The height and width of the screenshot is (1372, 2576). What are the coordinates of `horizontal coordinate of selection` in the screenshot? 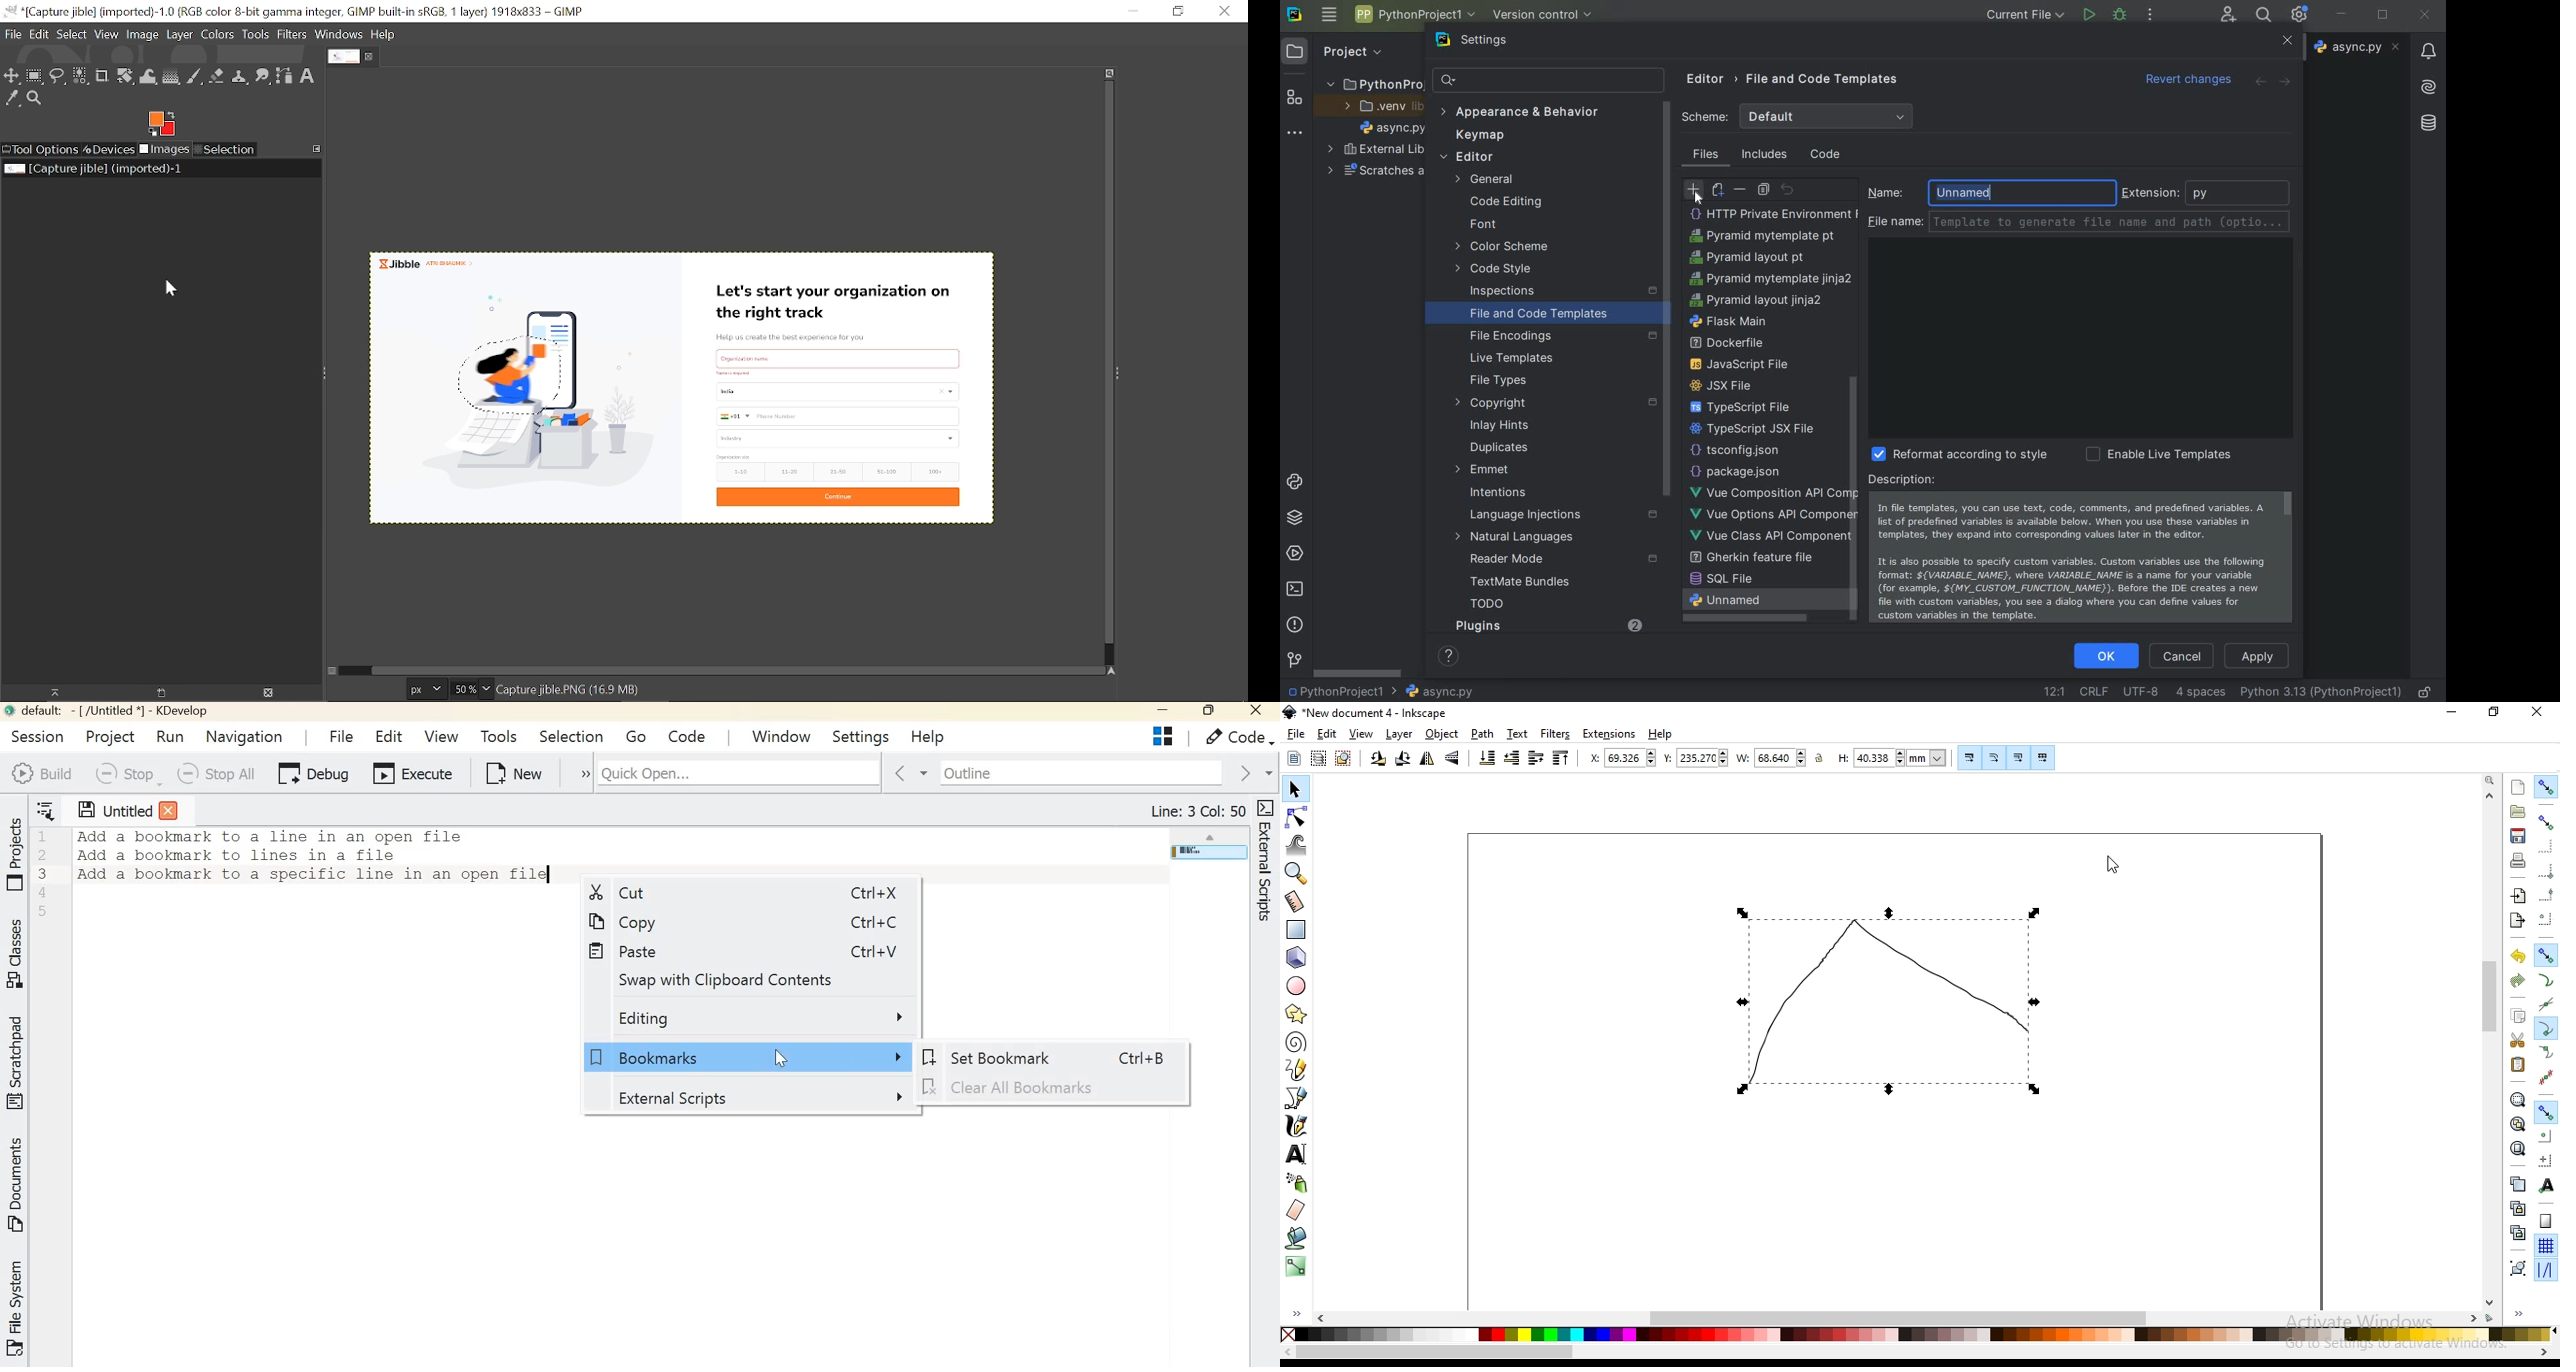 It's located at (1622, 758).